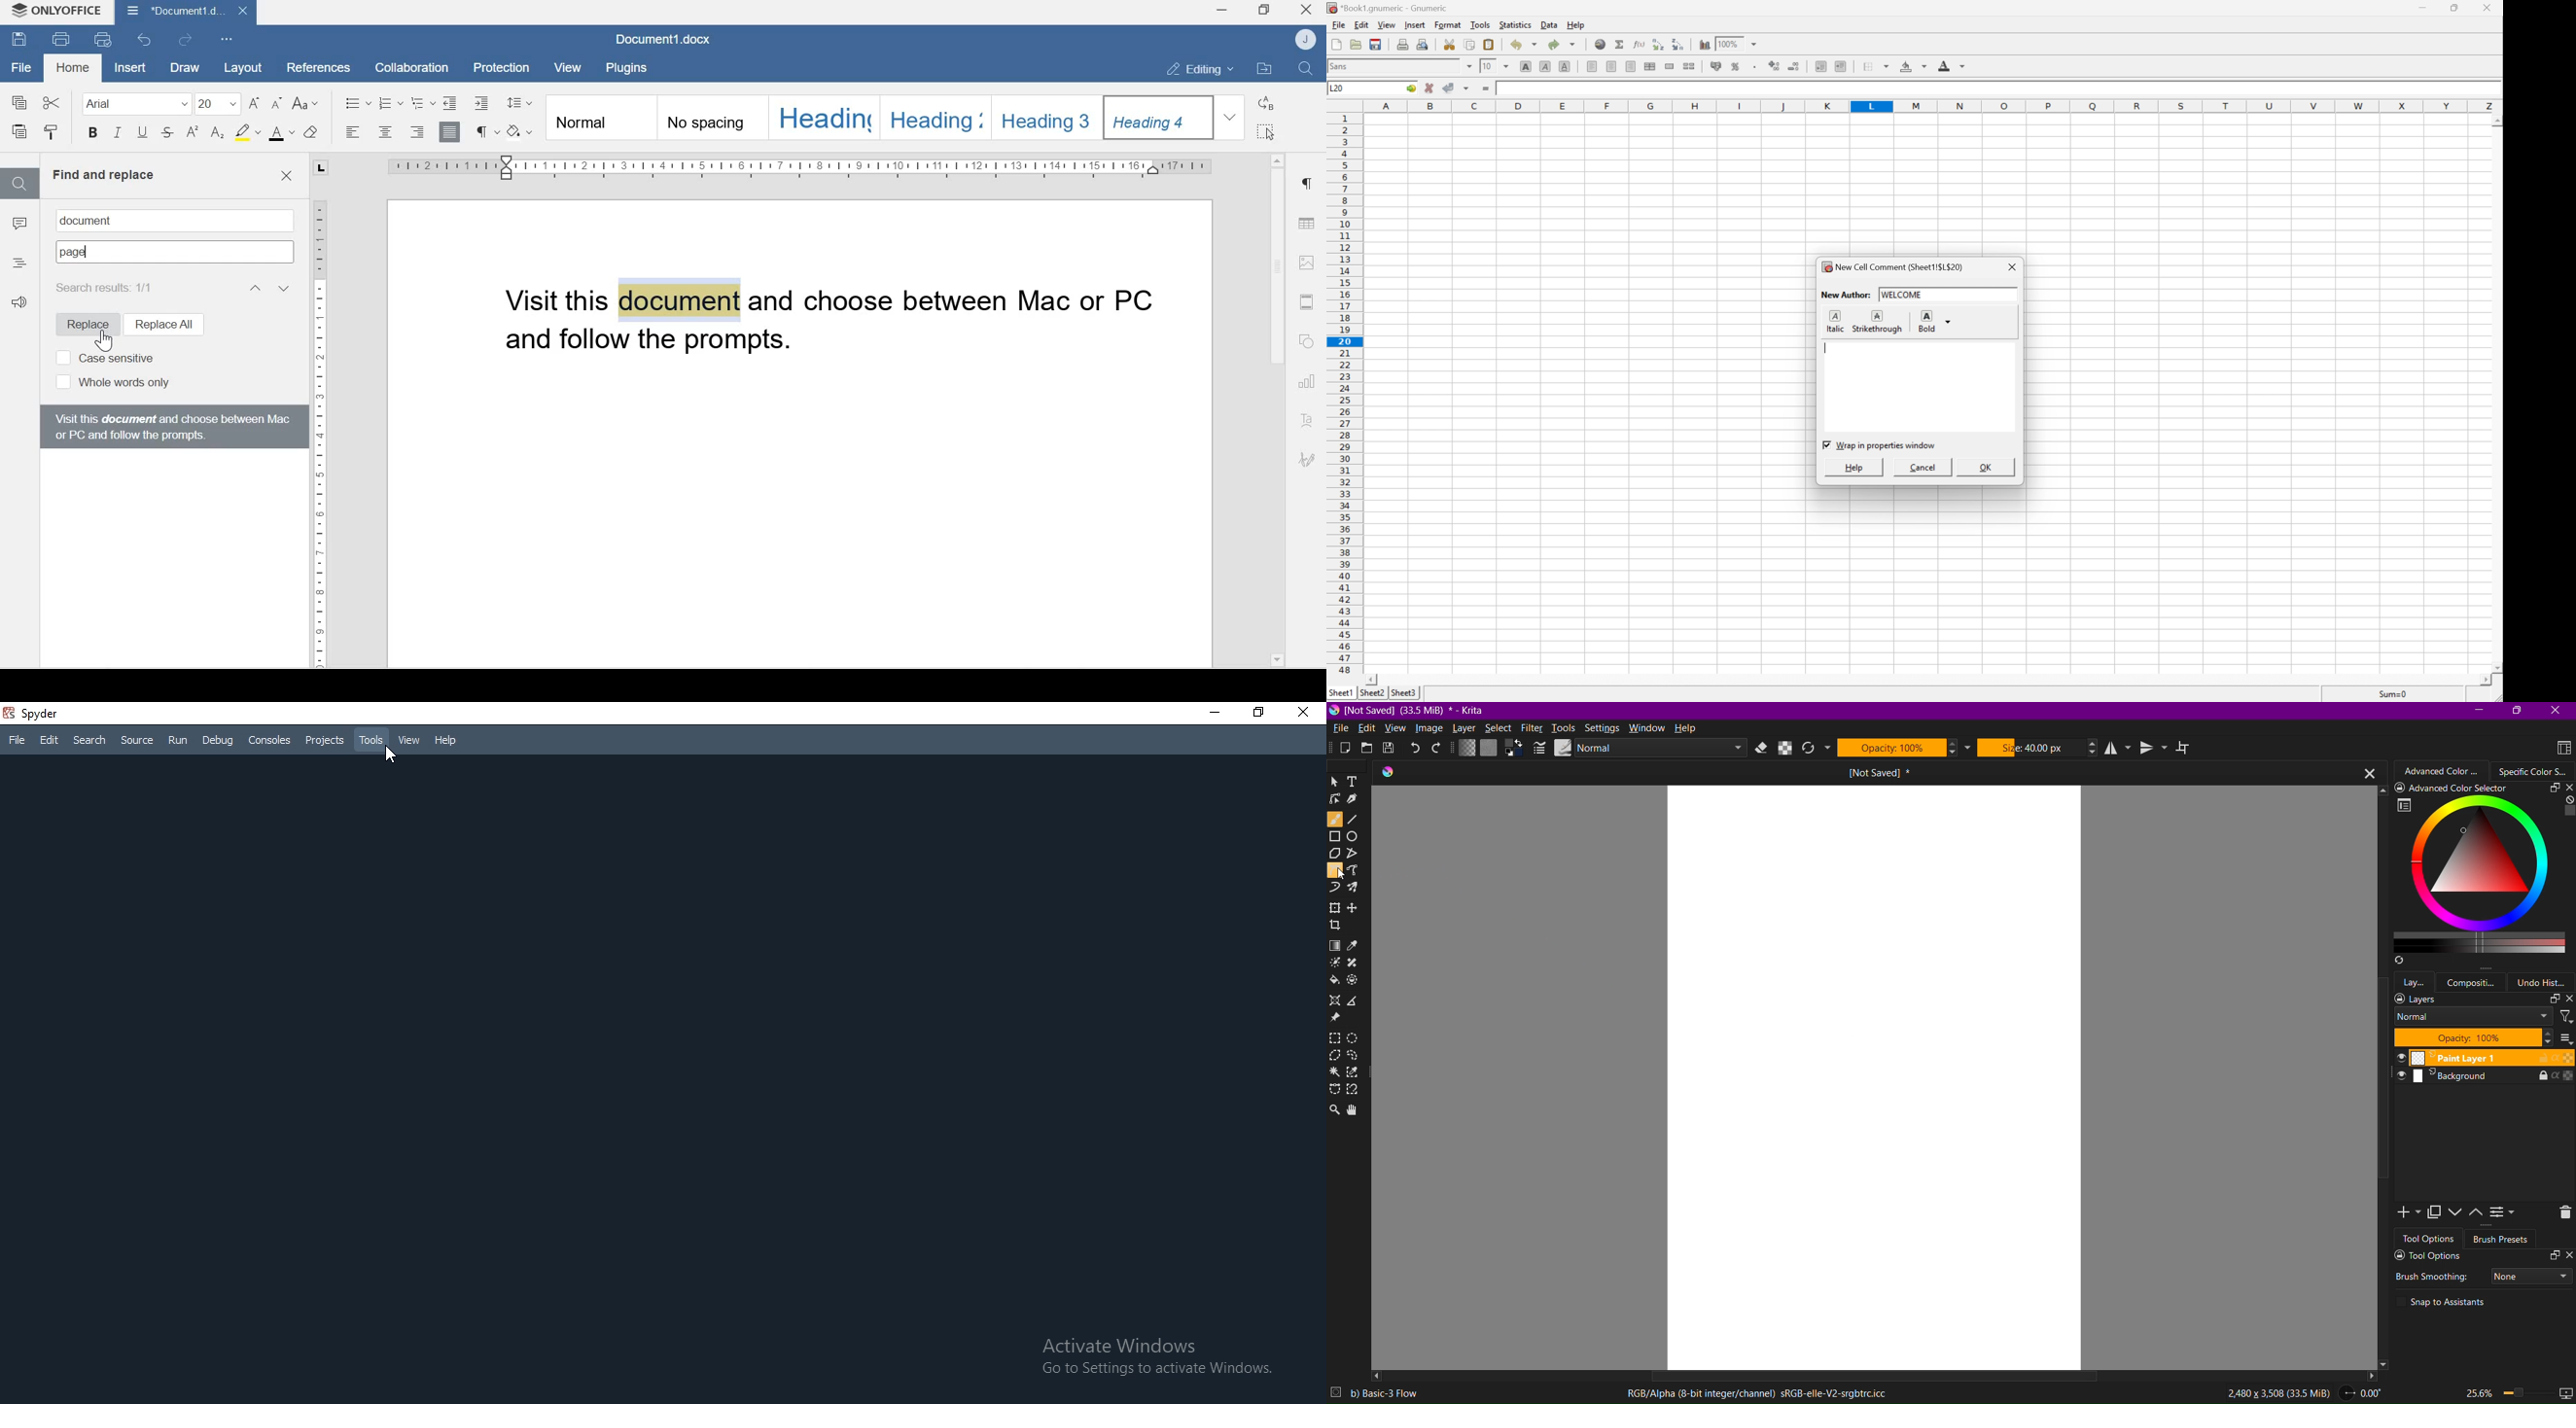  What do you see at coordinates (2519, 712) in the screenshot?
I see `Maximize` at bounding box center [2519, 712].